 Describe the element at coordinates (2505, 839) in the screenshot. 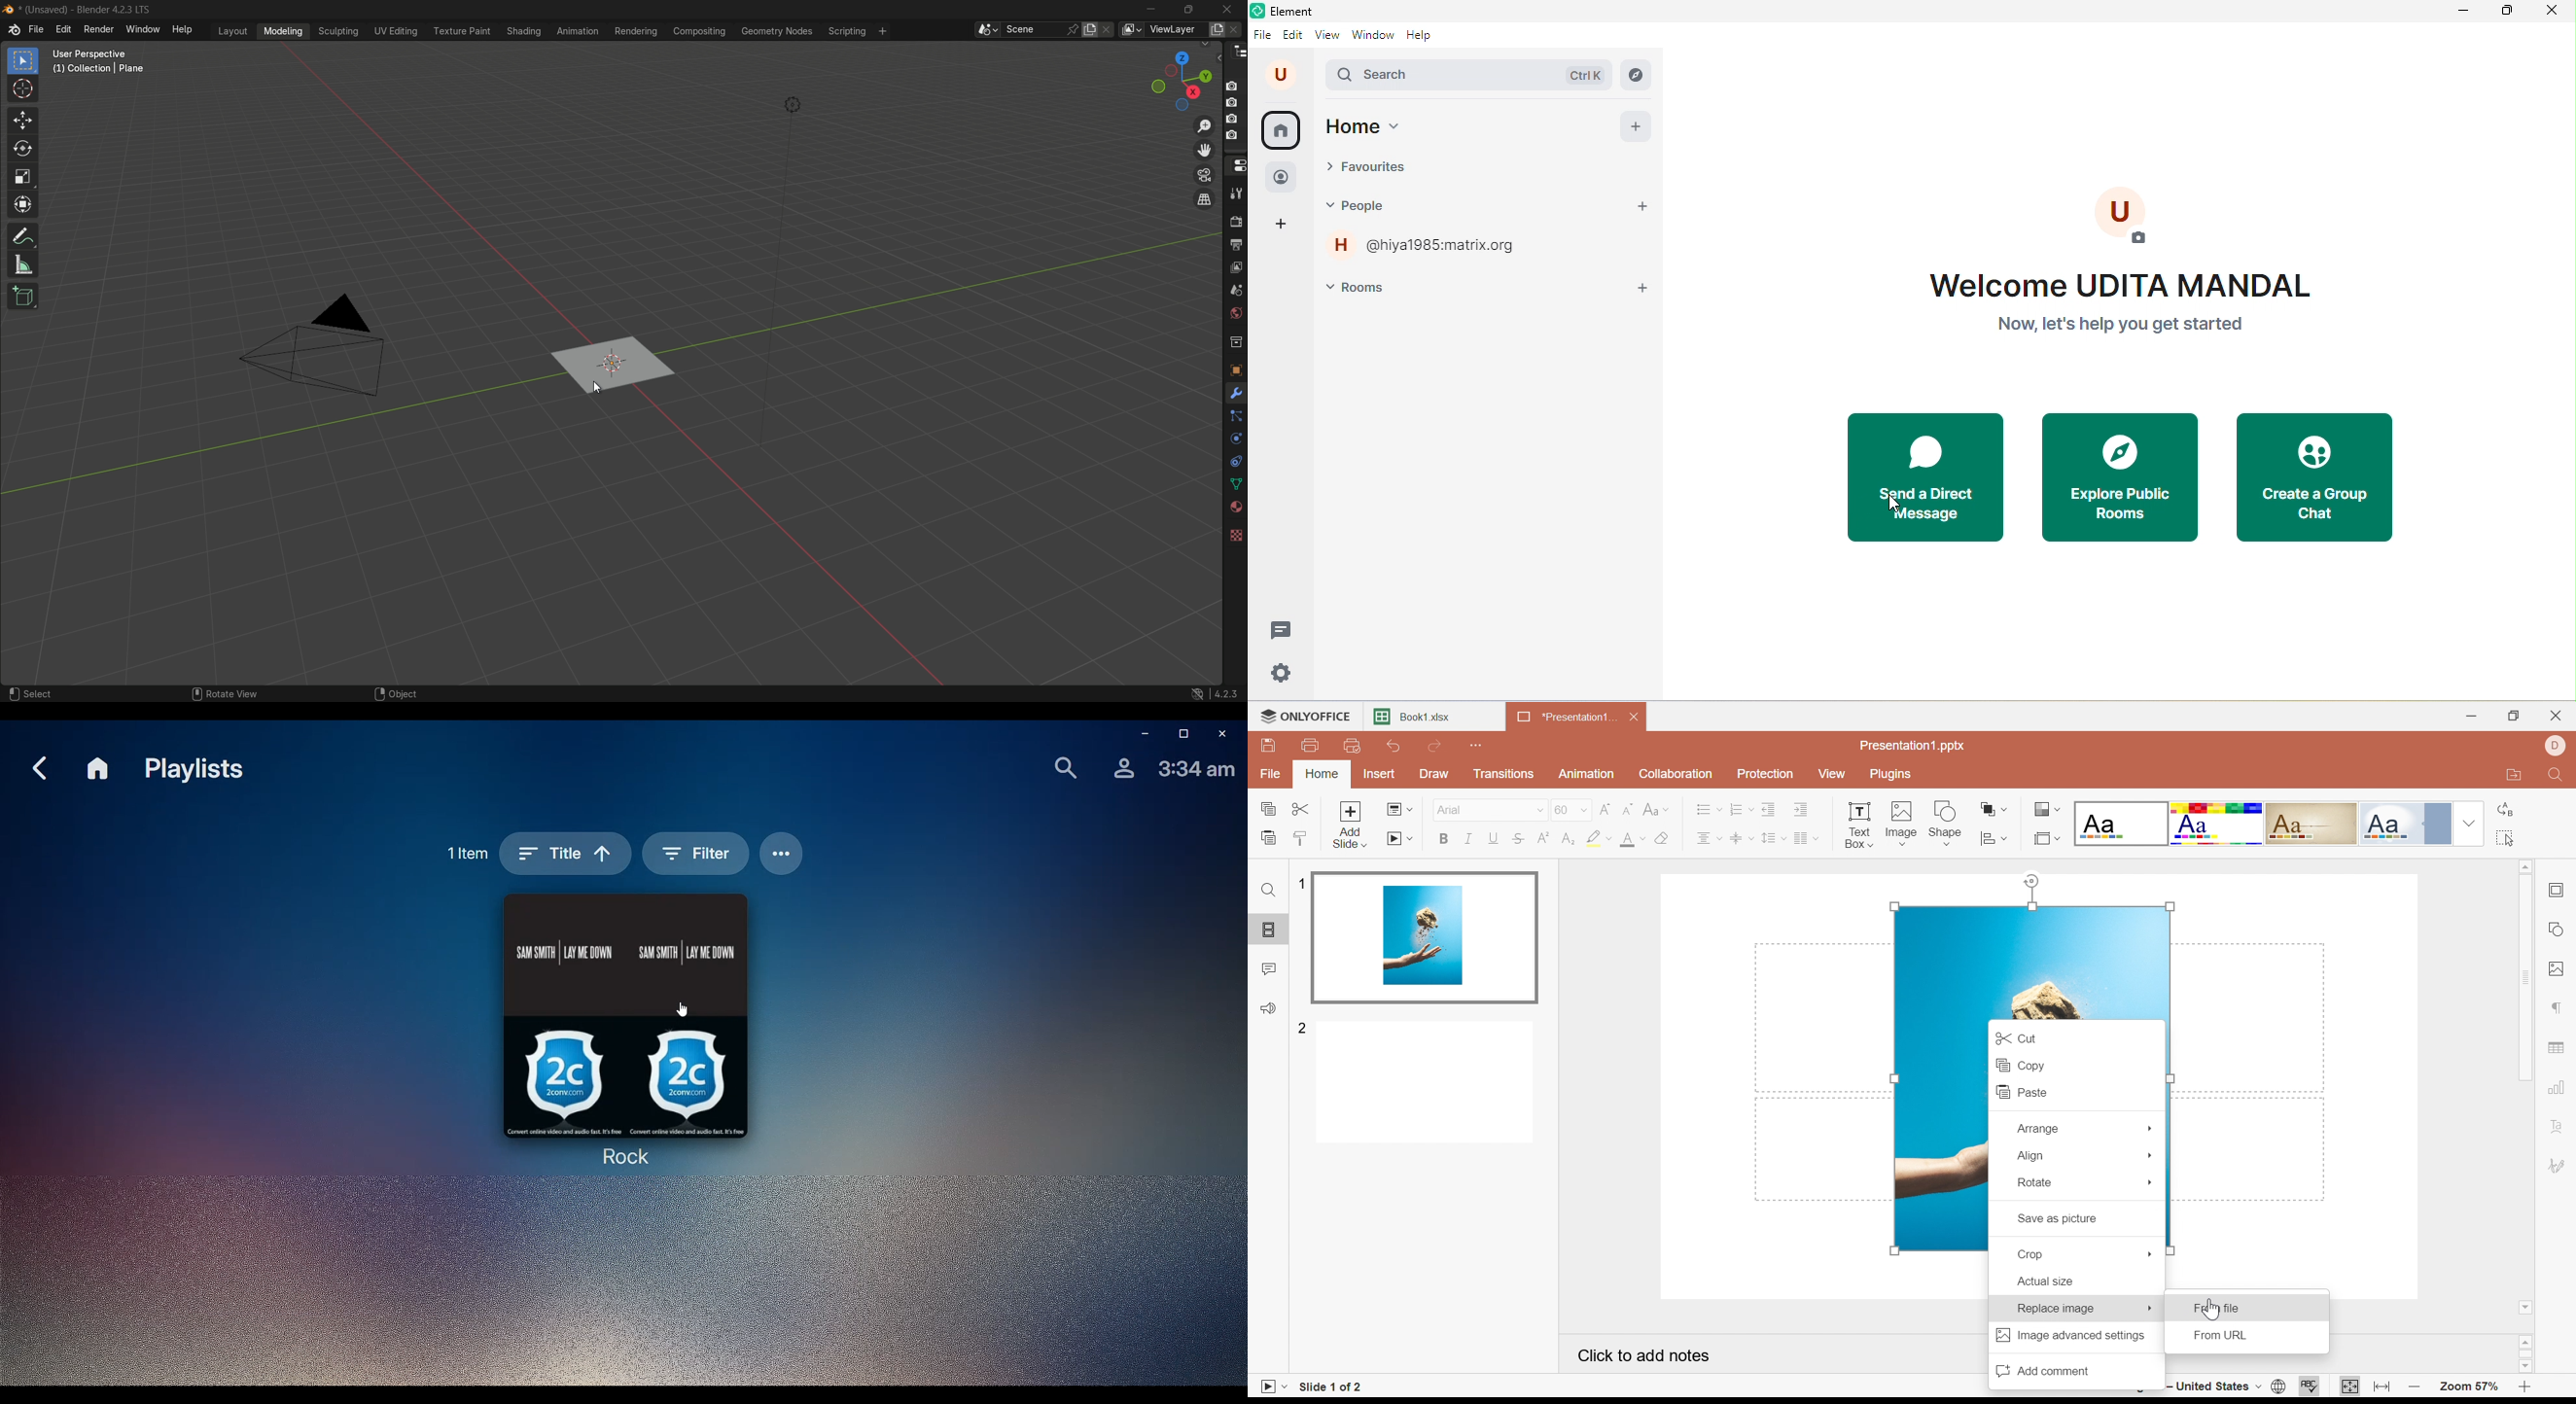

I see `Select All` at that location.